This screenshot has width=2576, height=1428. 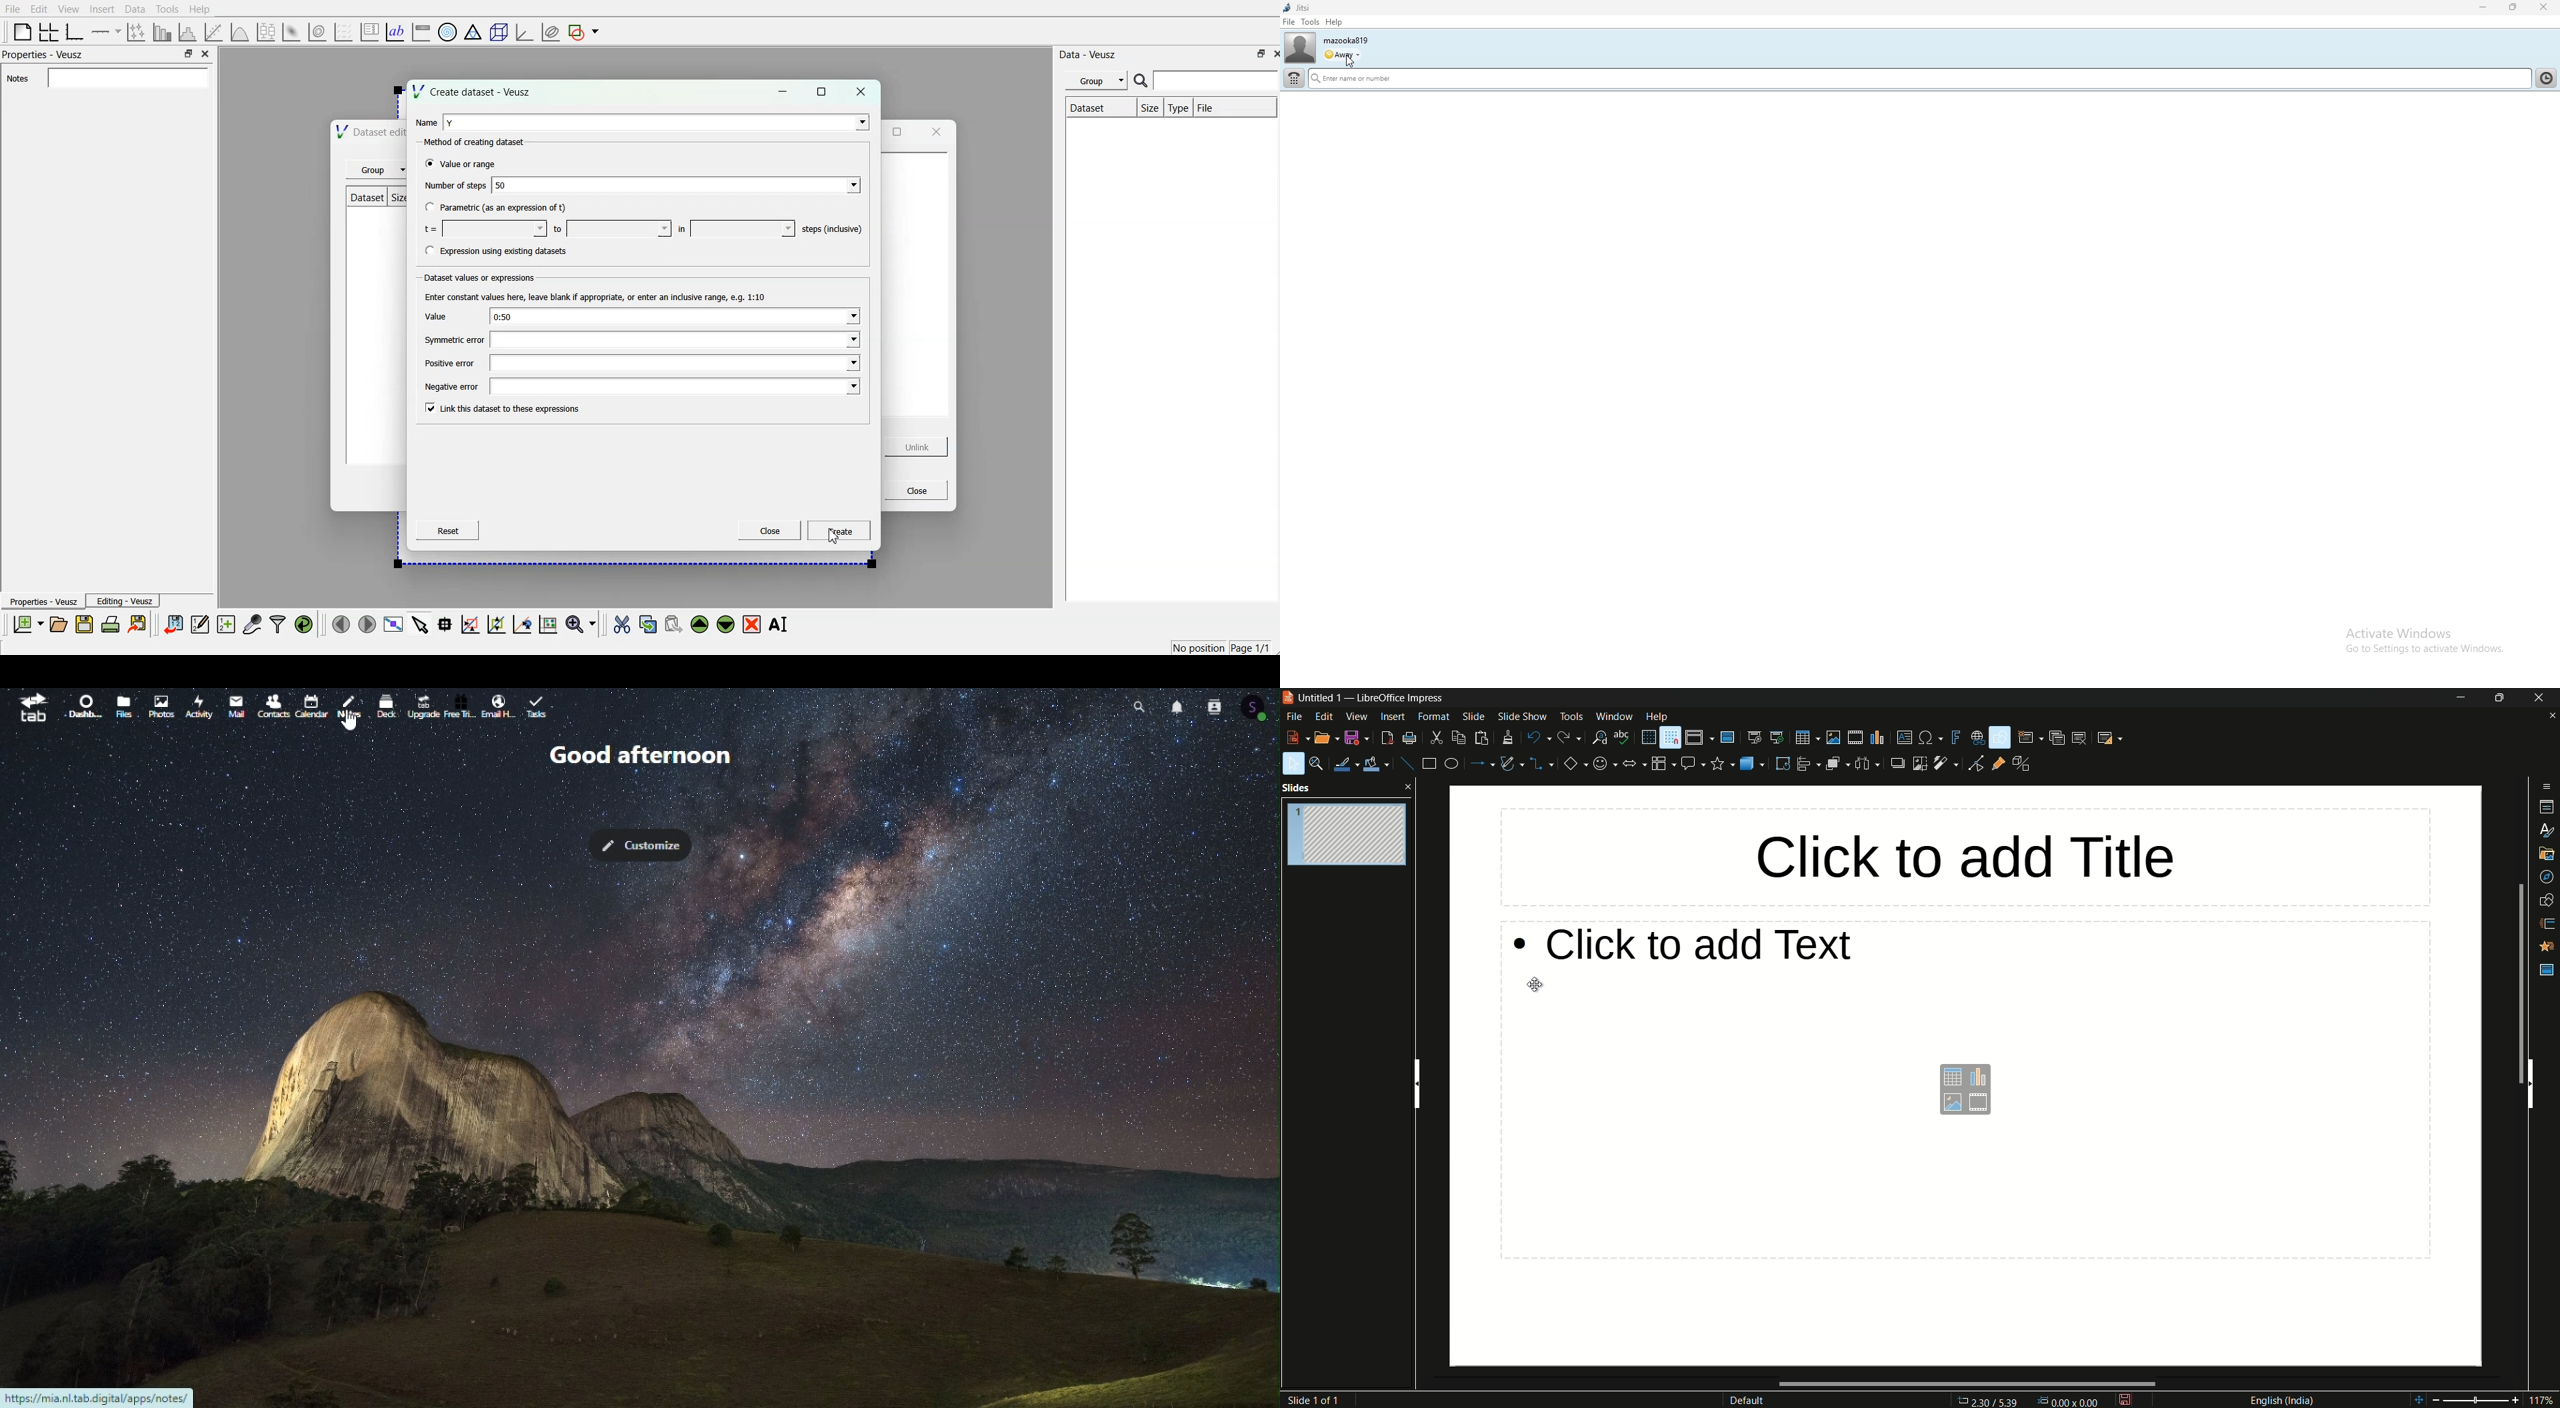 What do you see at coordinates (1749, 1401) in the screenshot?
I see `default` at bounding box center [1749, 1401].